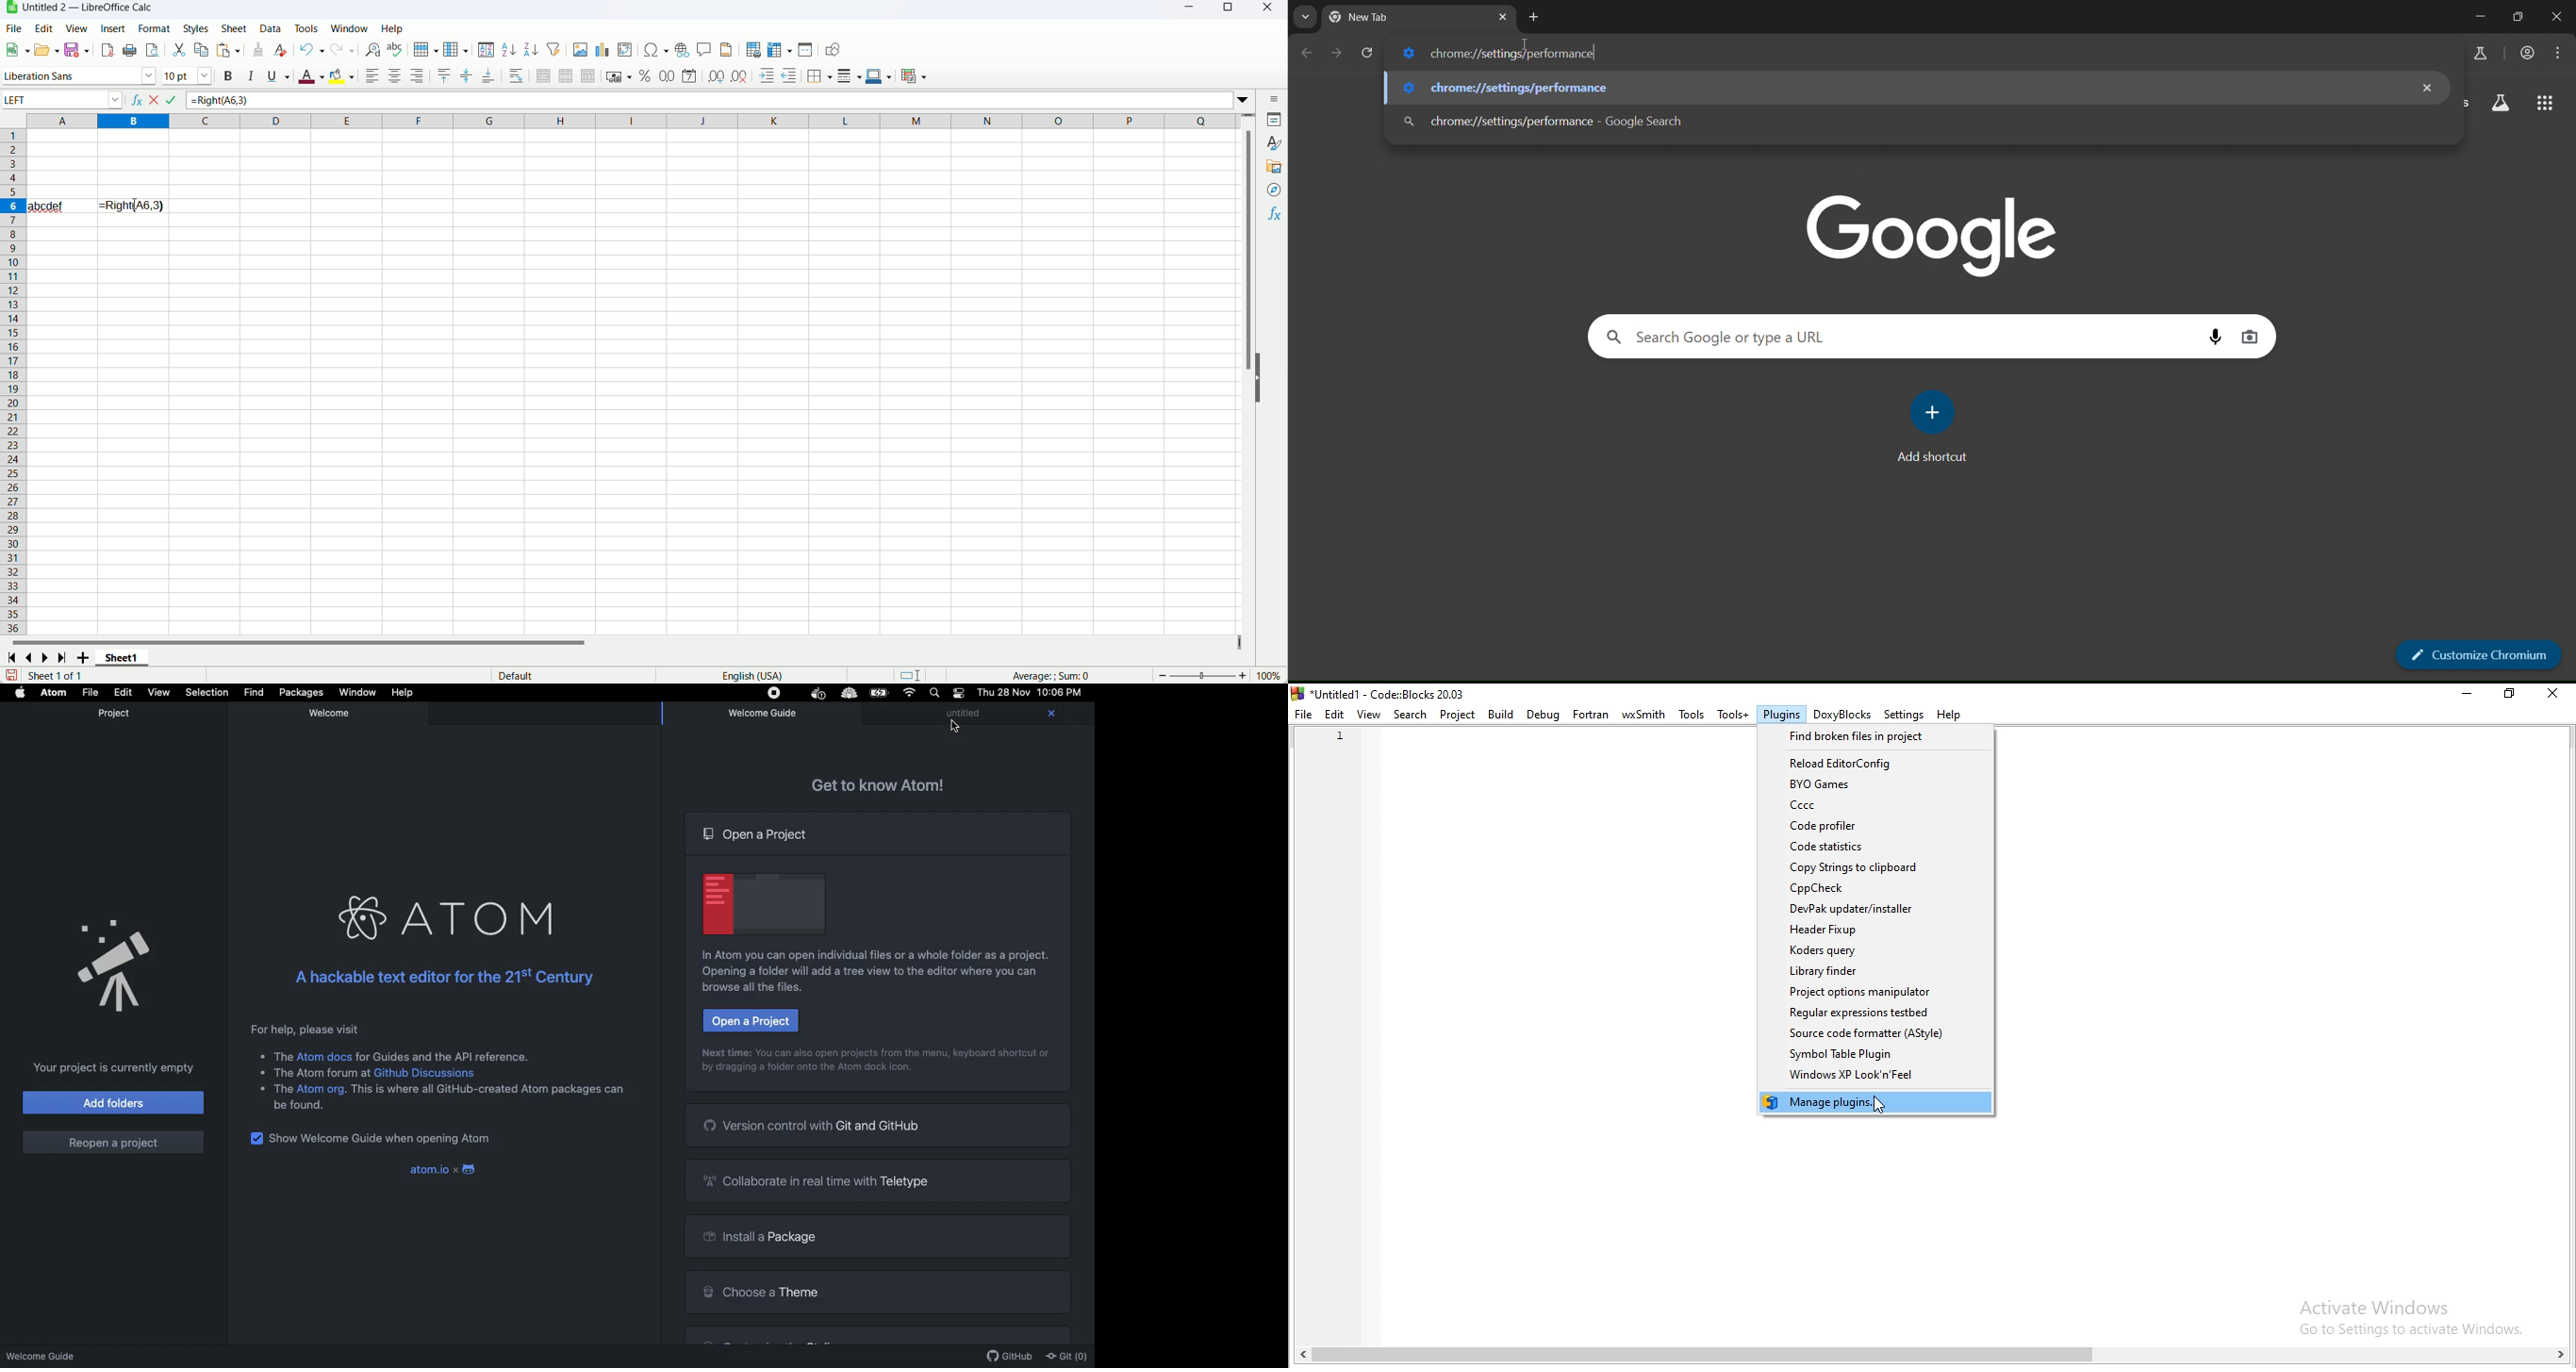 Image resolution: width=2576 pixels, height=1372 pixels. Describe the element at coordinates (76, 28) in the screenshot. I see `view` at that location.